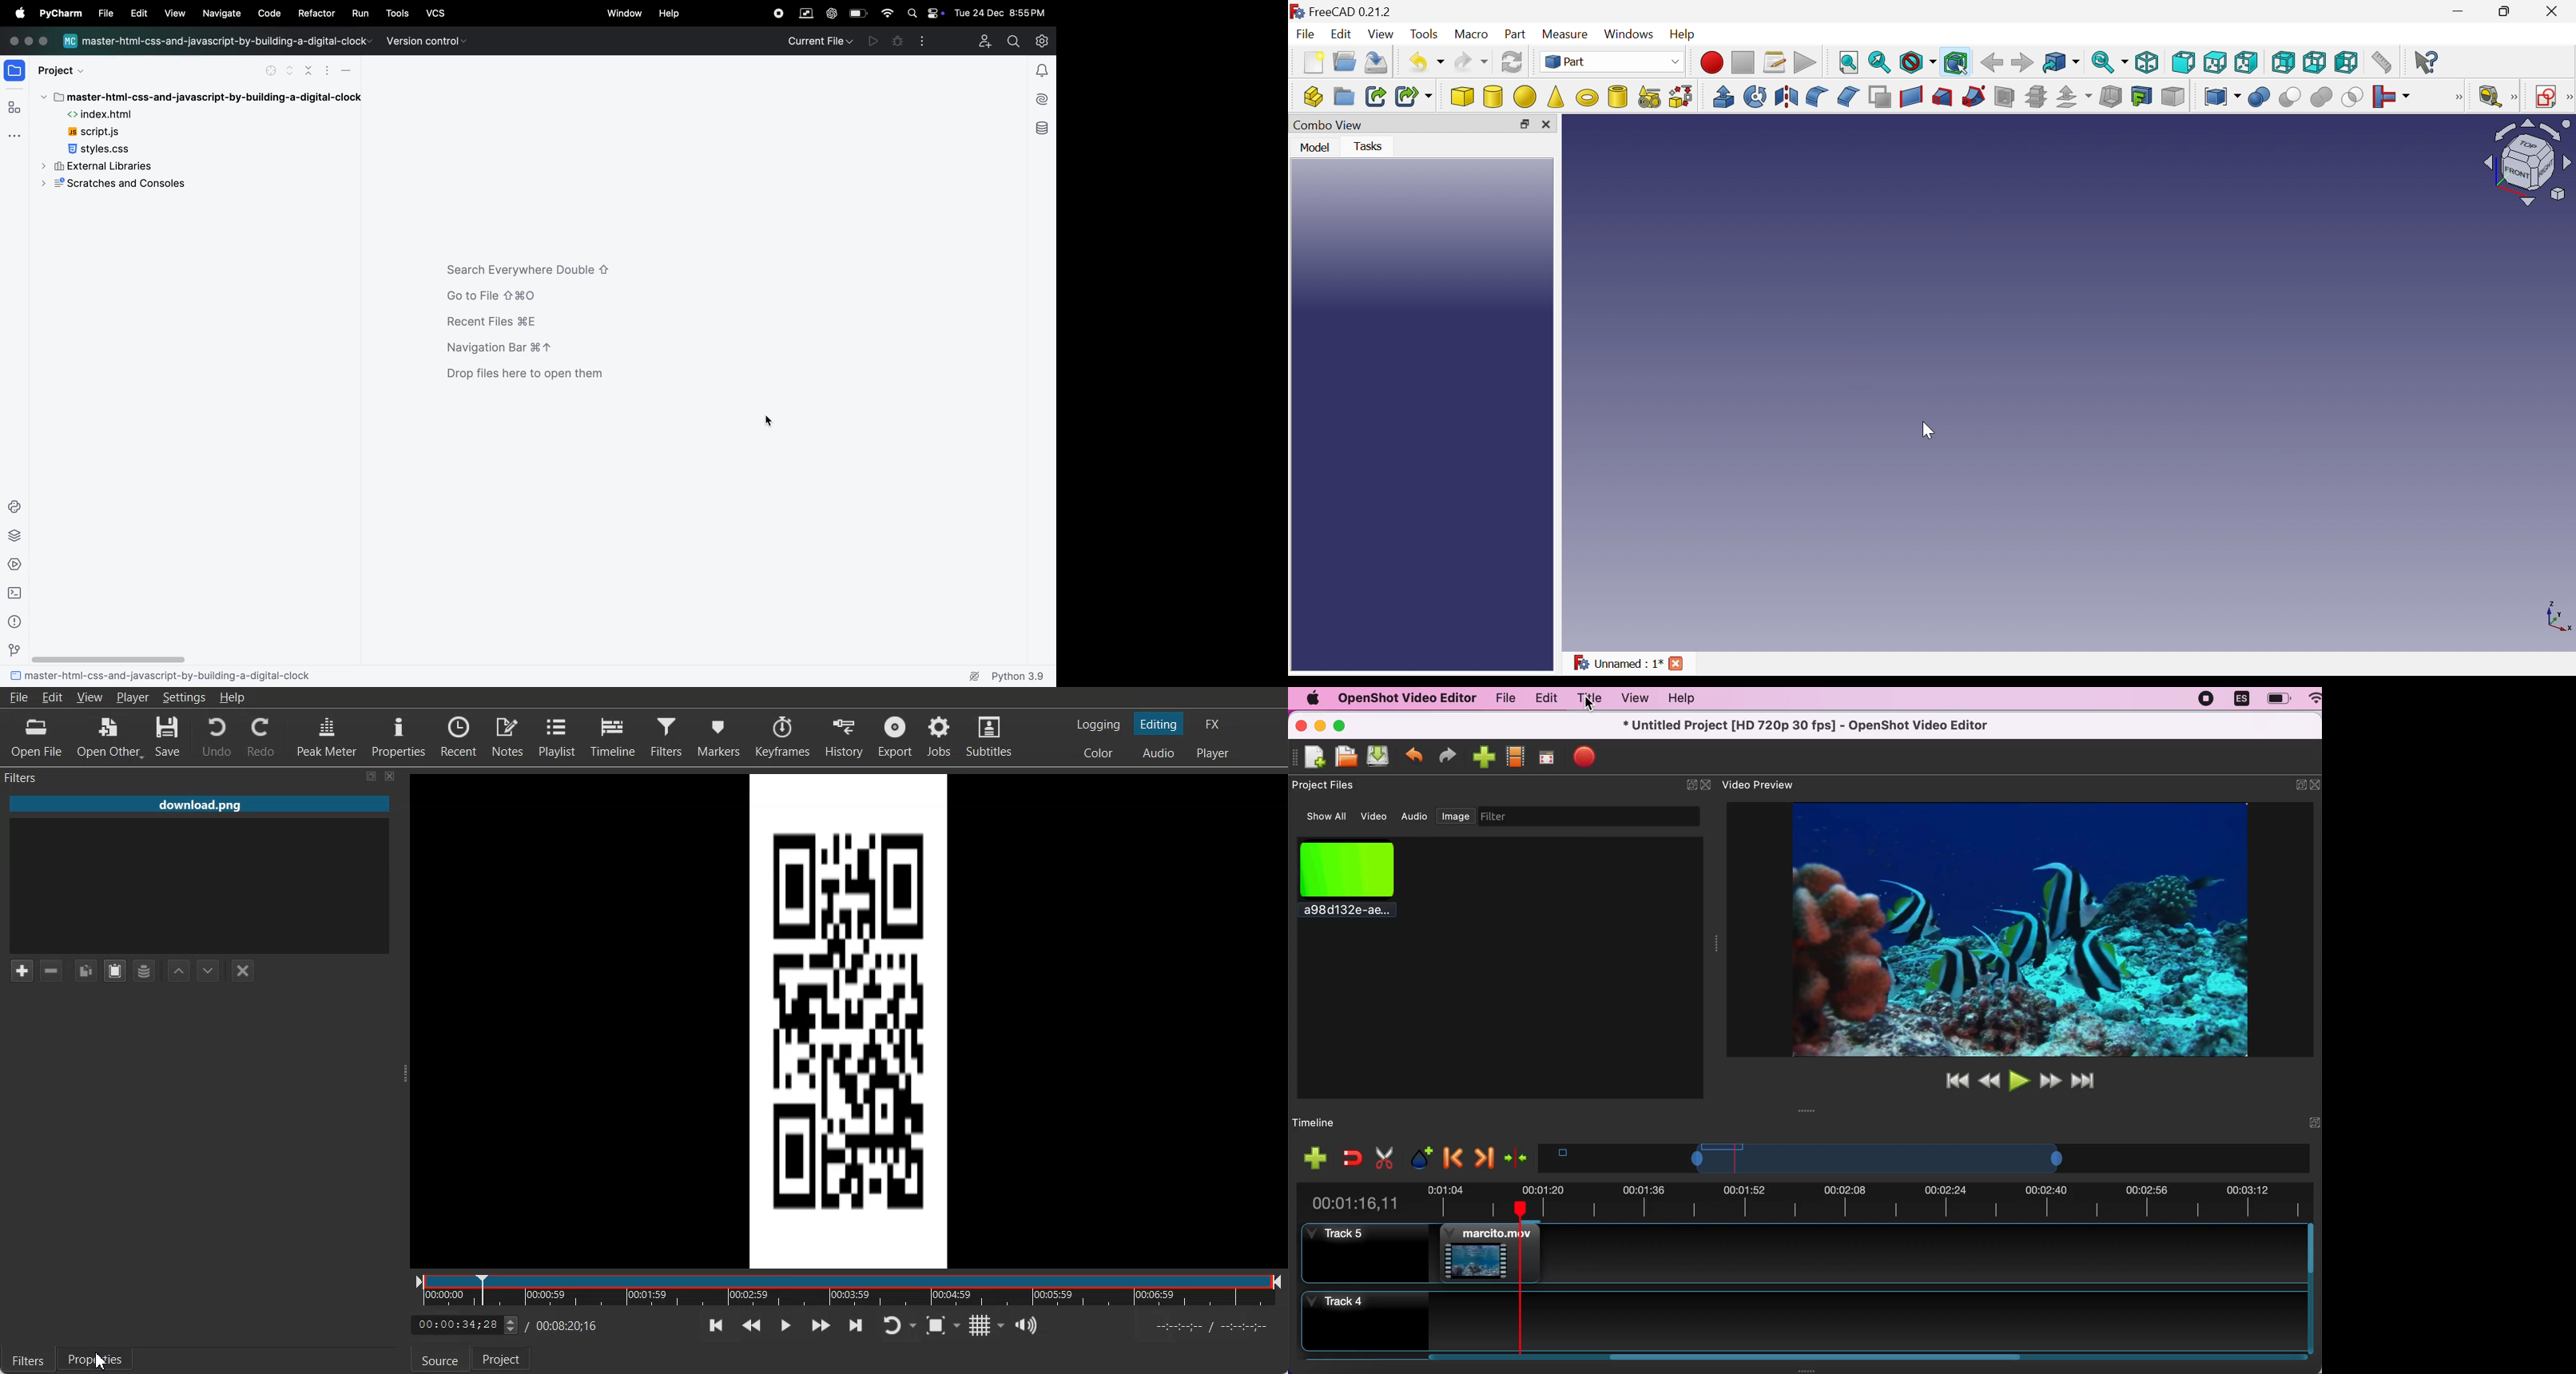 The height and width of the screenshot is (1400, 2576). I want to click on Add Filter, so click(22, 971).